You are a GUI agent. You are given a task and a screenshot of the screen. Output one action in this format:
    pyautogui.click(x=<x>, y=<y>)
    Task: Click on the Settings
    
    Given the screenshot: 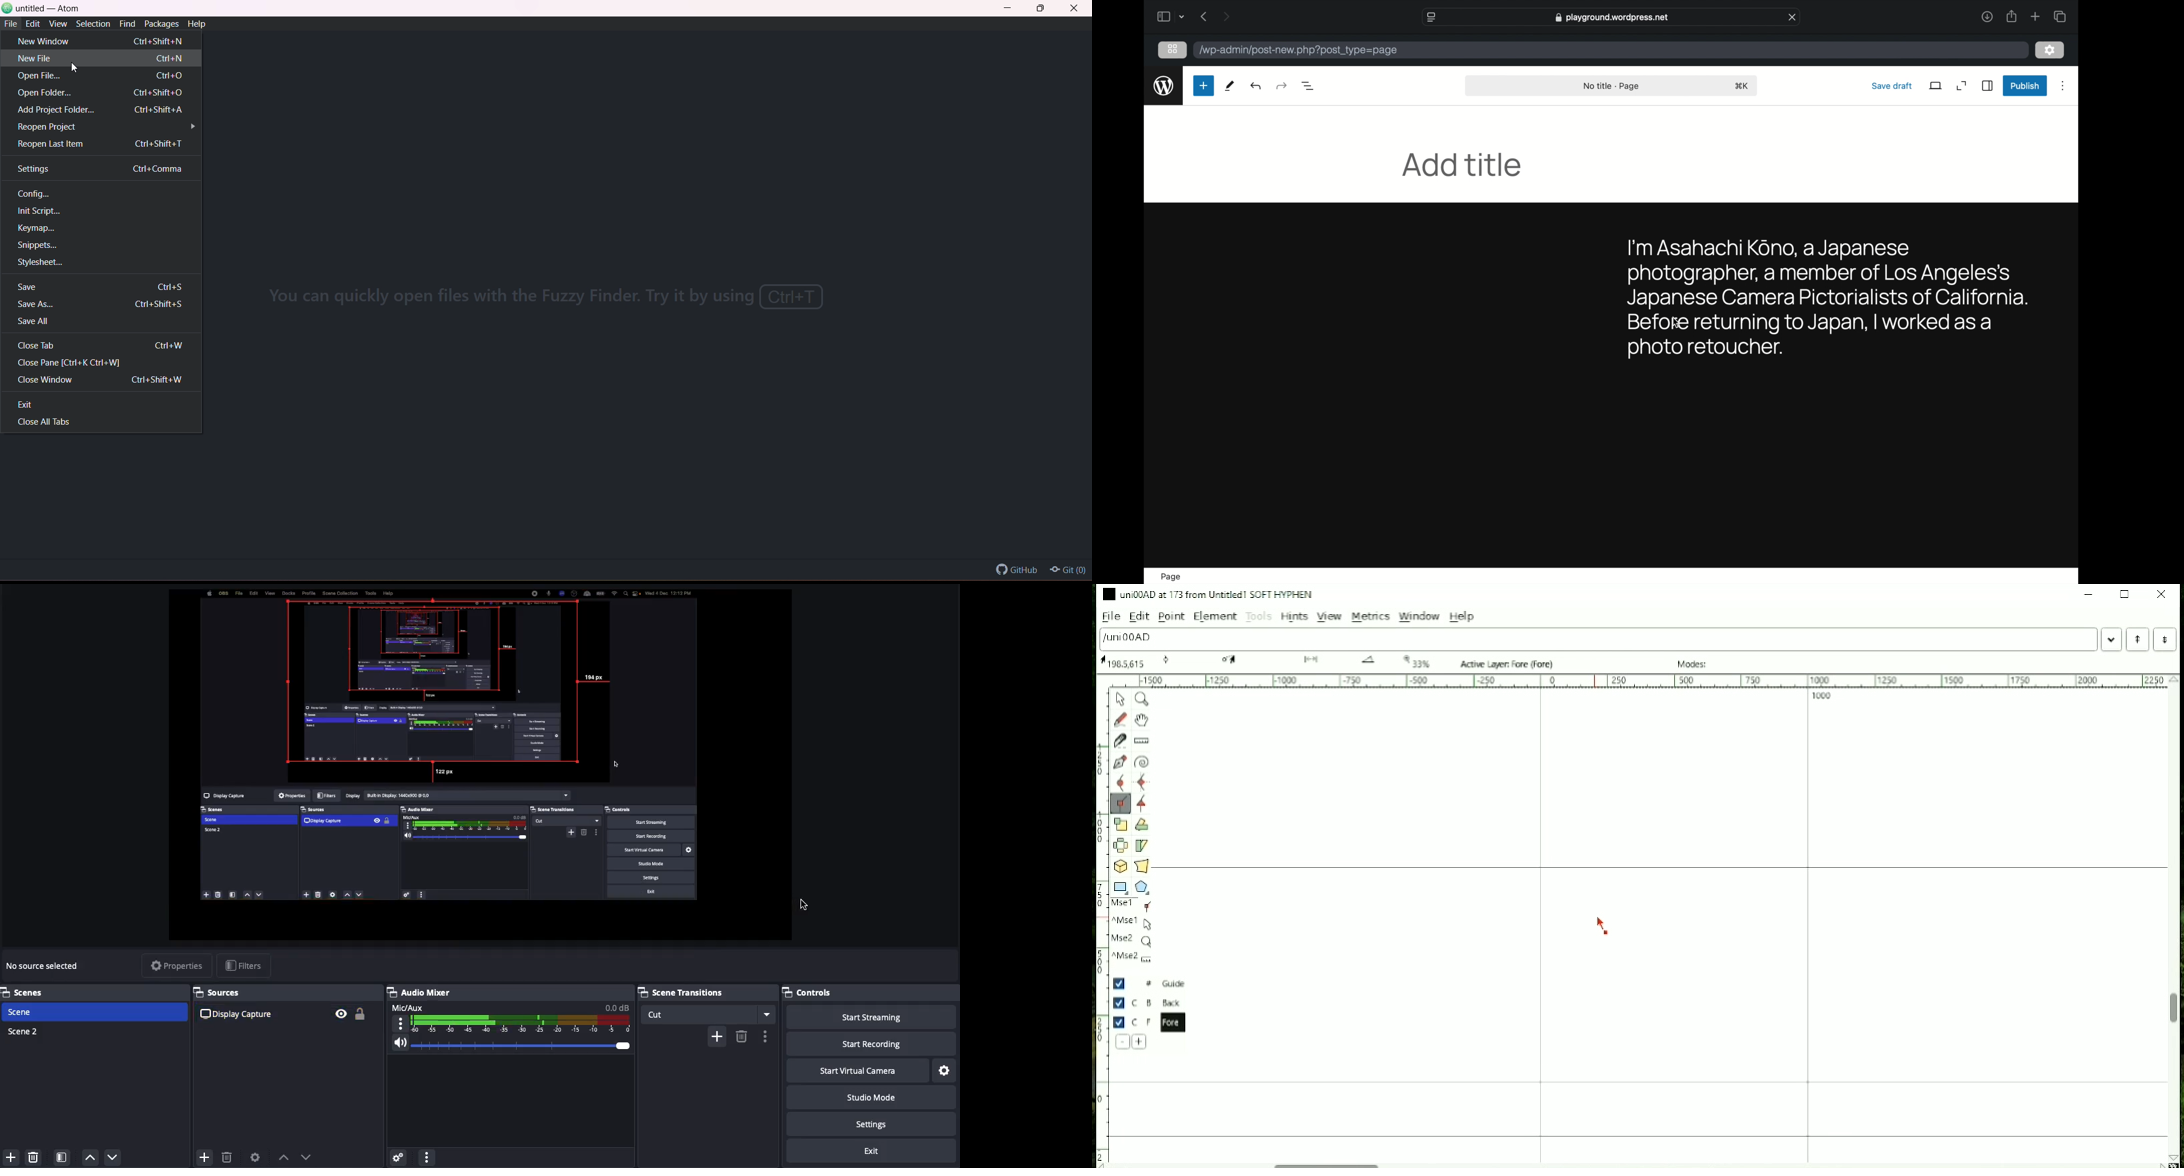 What is the action you would take?
    pyautogui.click(x=946, y=1069)
    